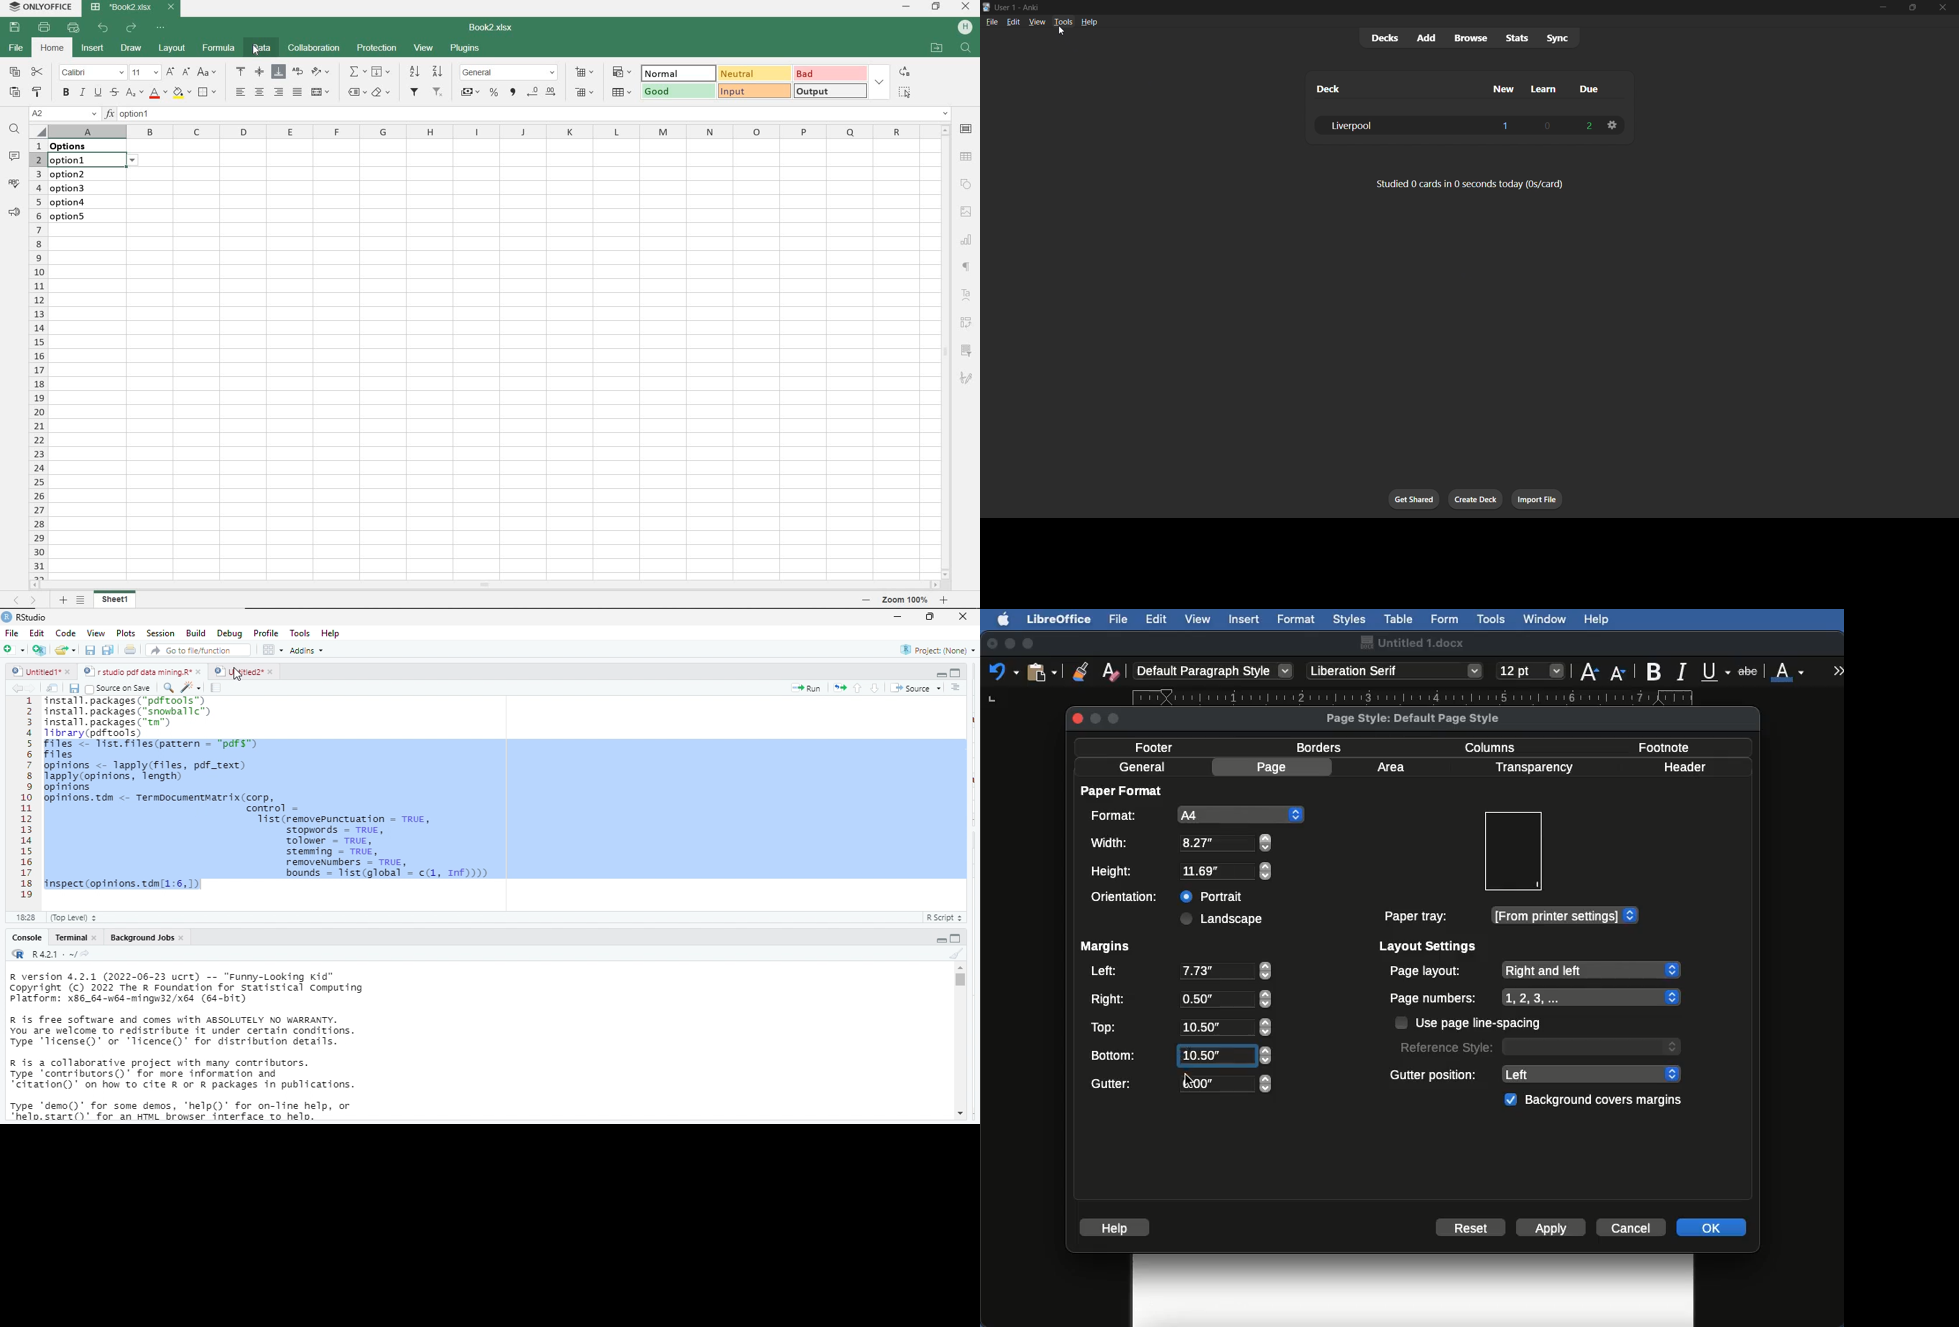 The image size is (1960, 1344). I want to click on top level, so click(78, 918).